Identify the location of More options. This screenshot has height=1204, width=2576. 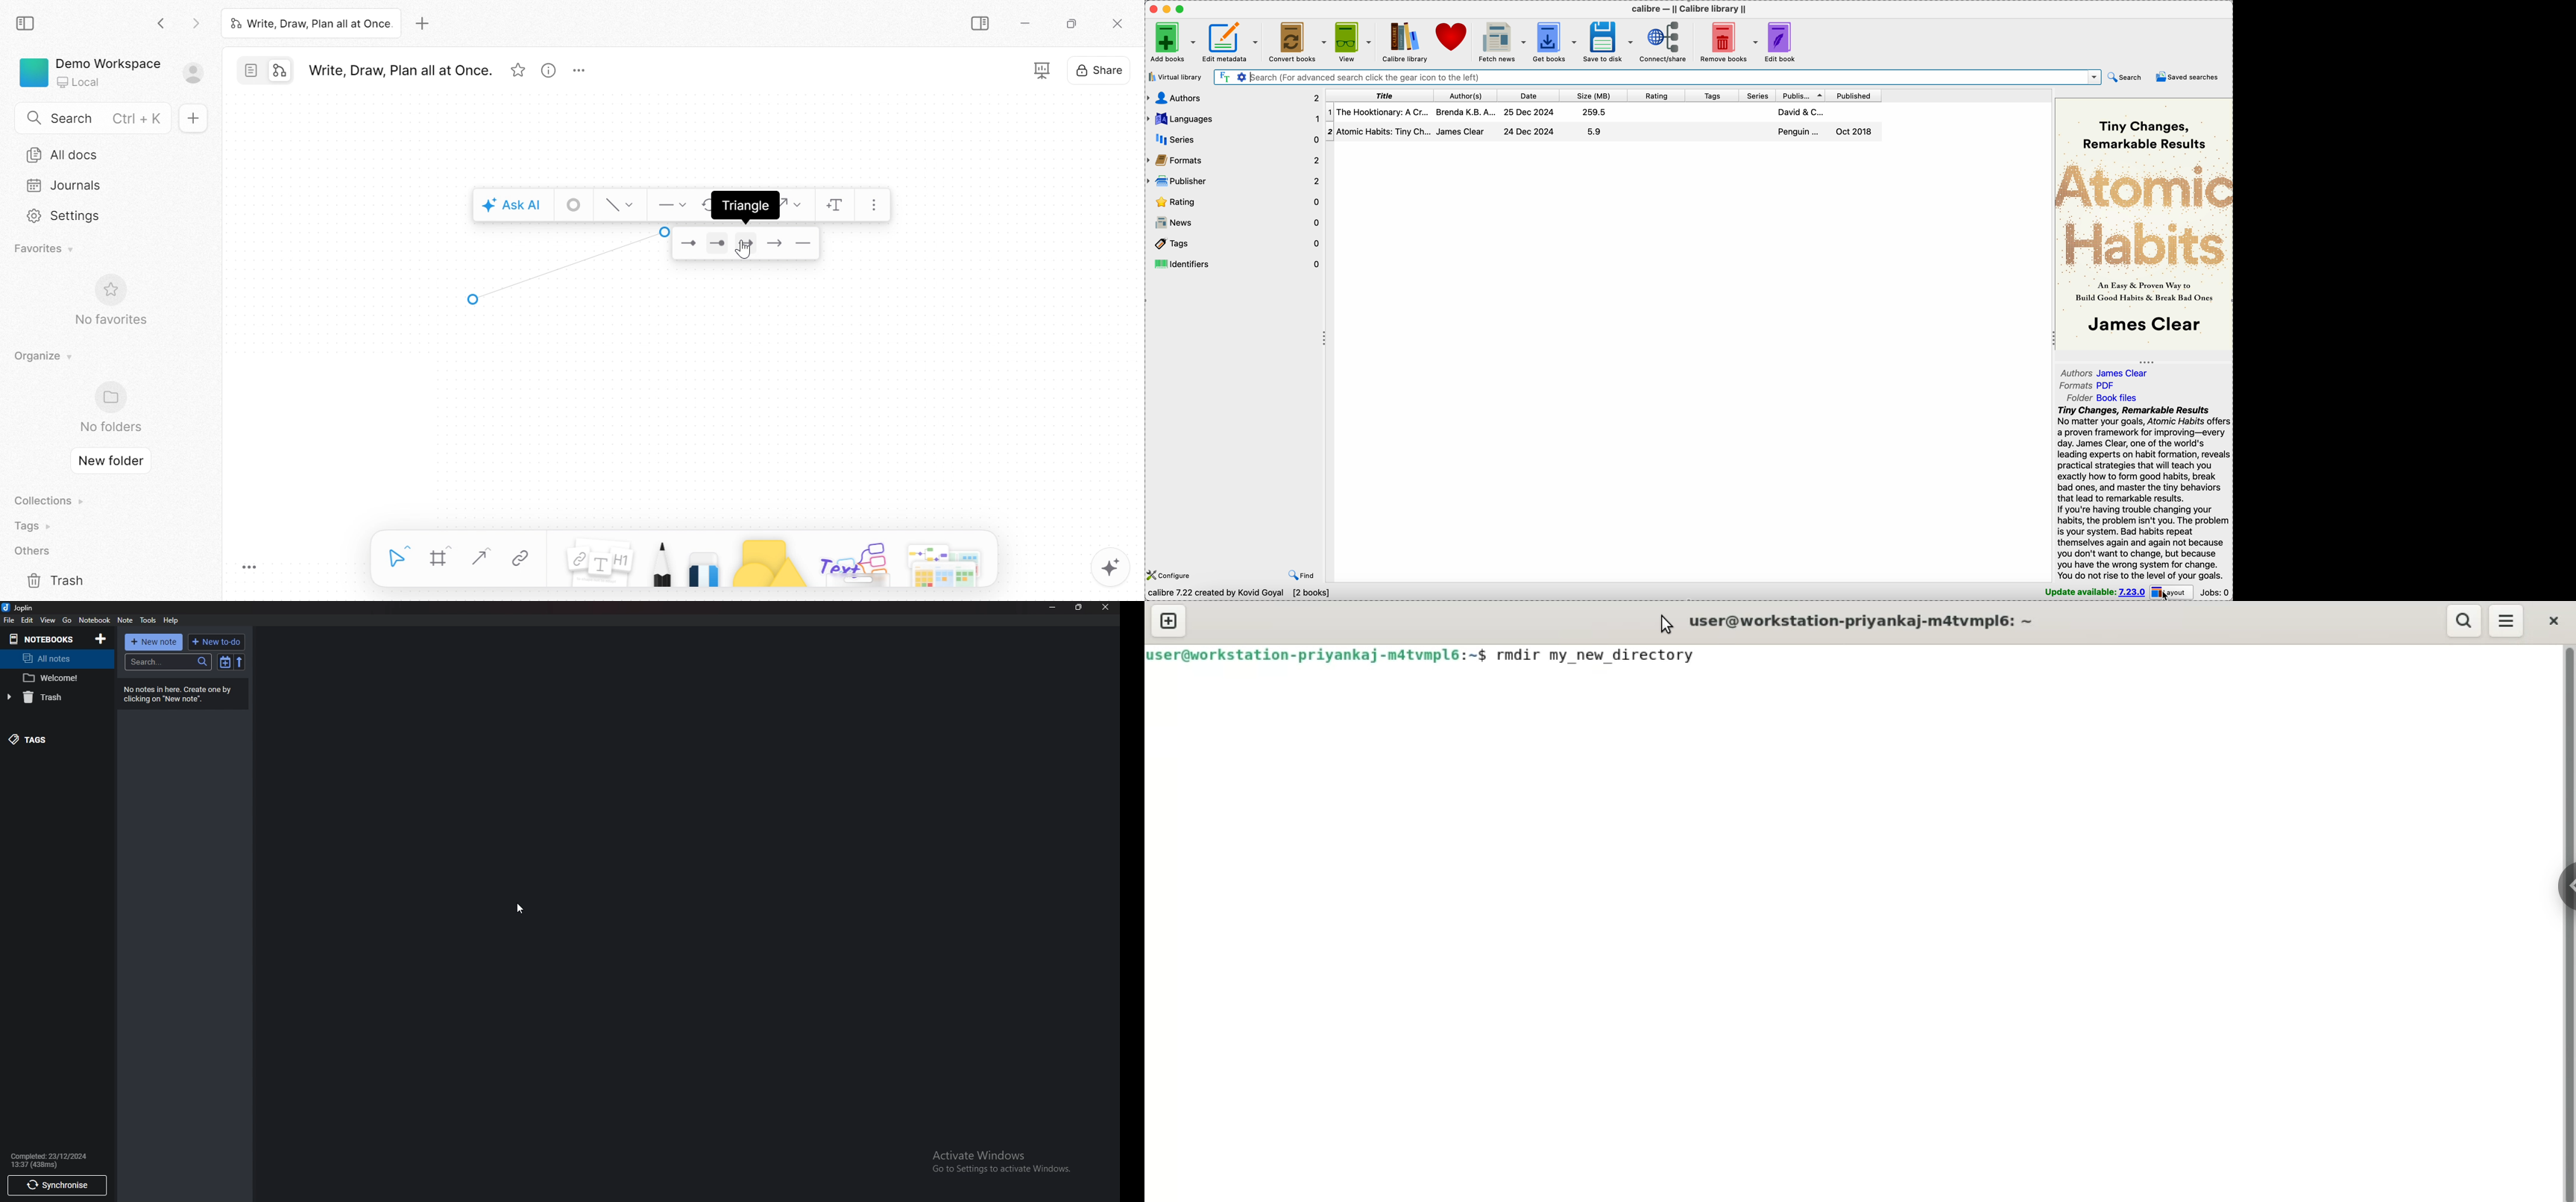
(946, 562).